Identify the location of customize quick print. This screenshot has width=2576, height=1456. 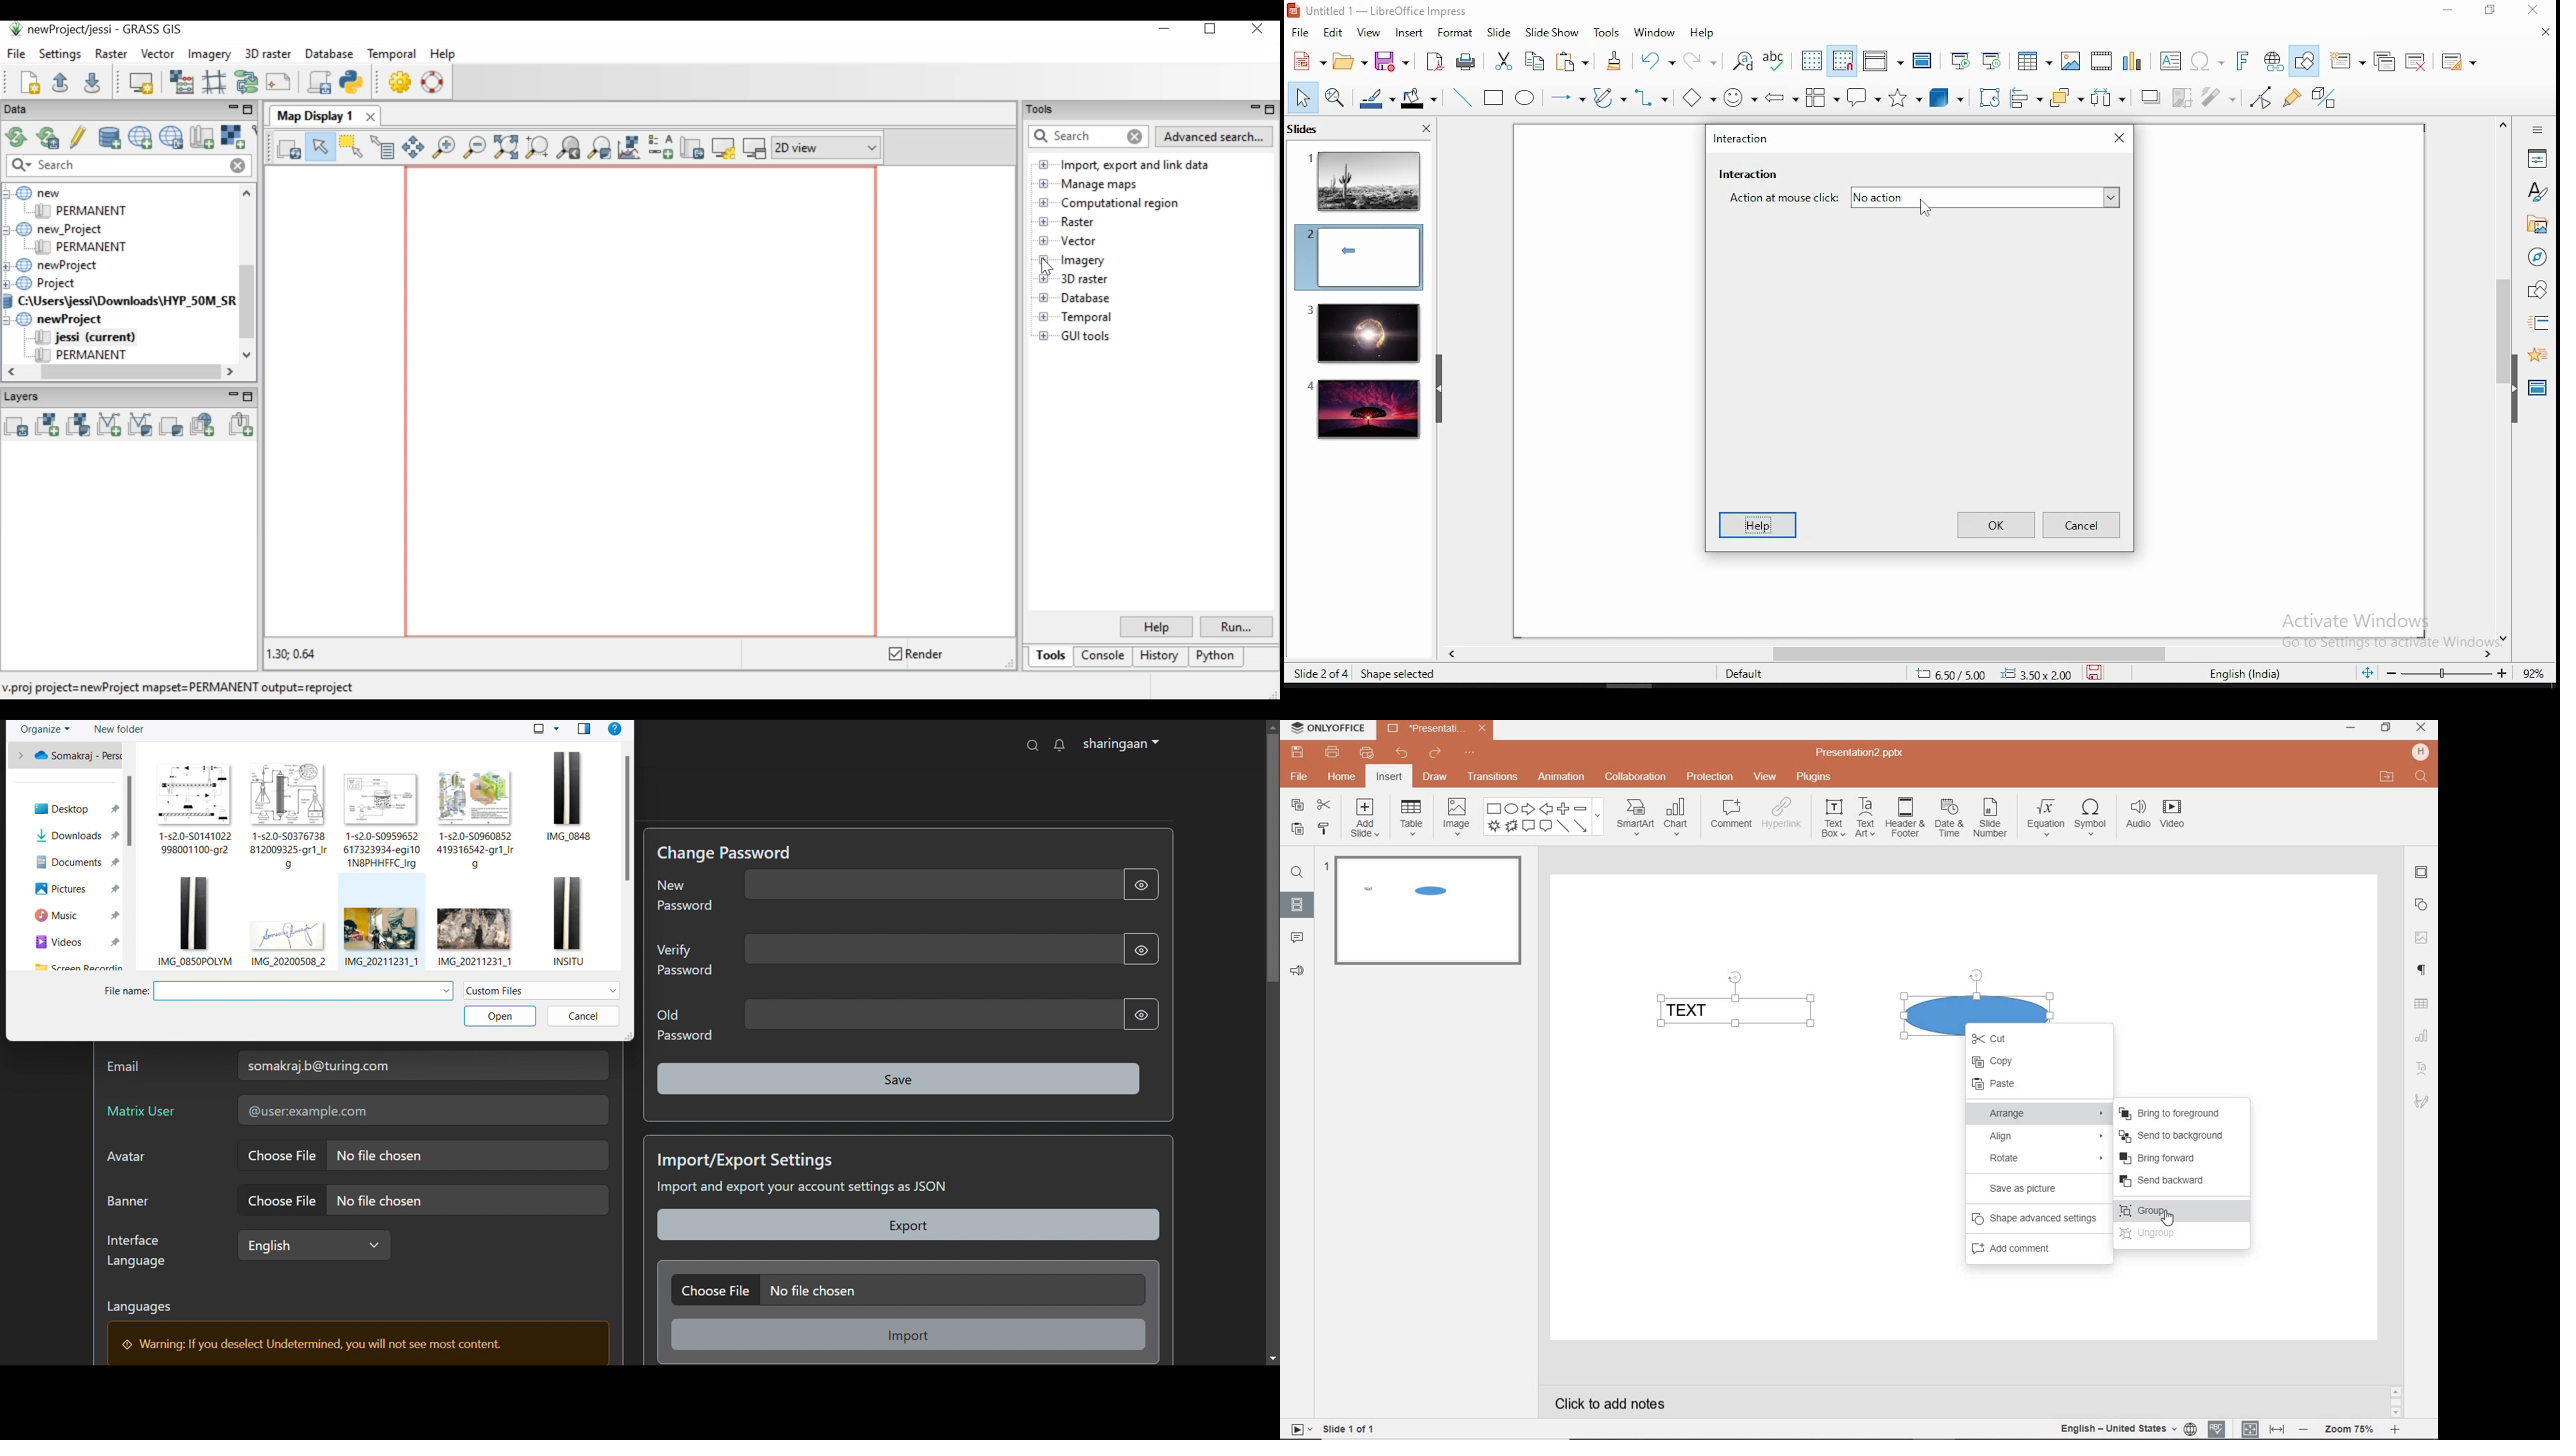
(1365, 753).